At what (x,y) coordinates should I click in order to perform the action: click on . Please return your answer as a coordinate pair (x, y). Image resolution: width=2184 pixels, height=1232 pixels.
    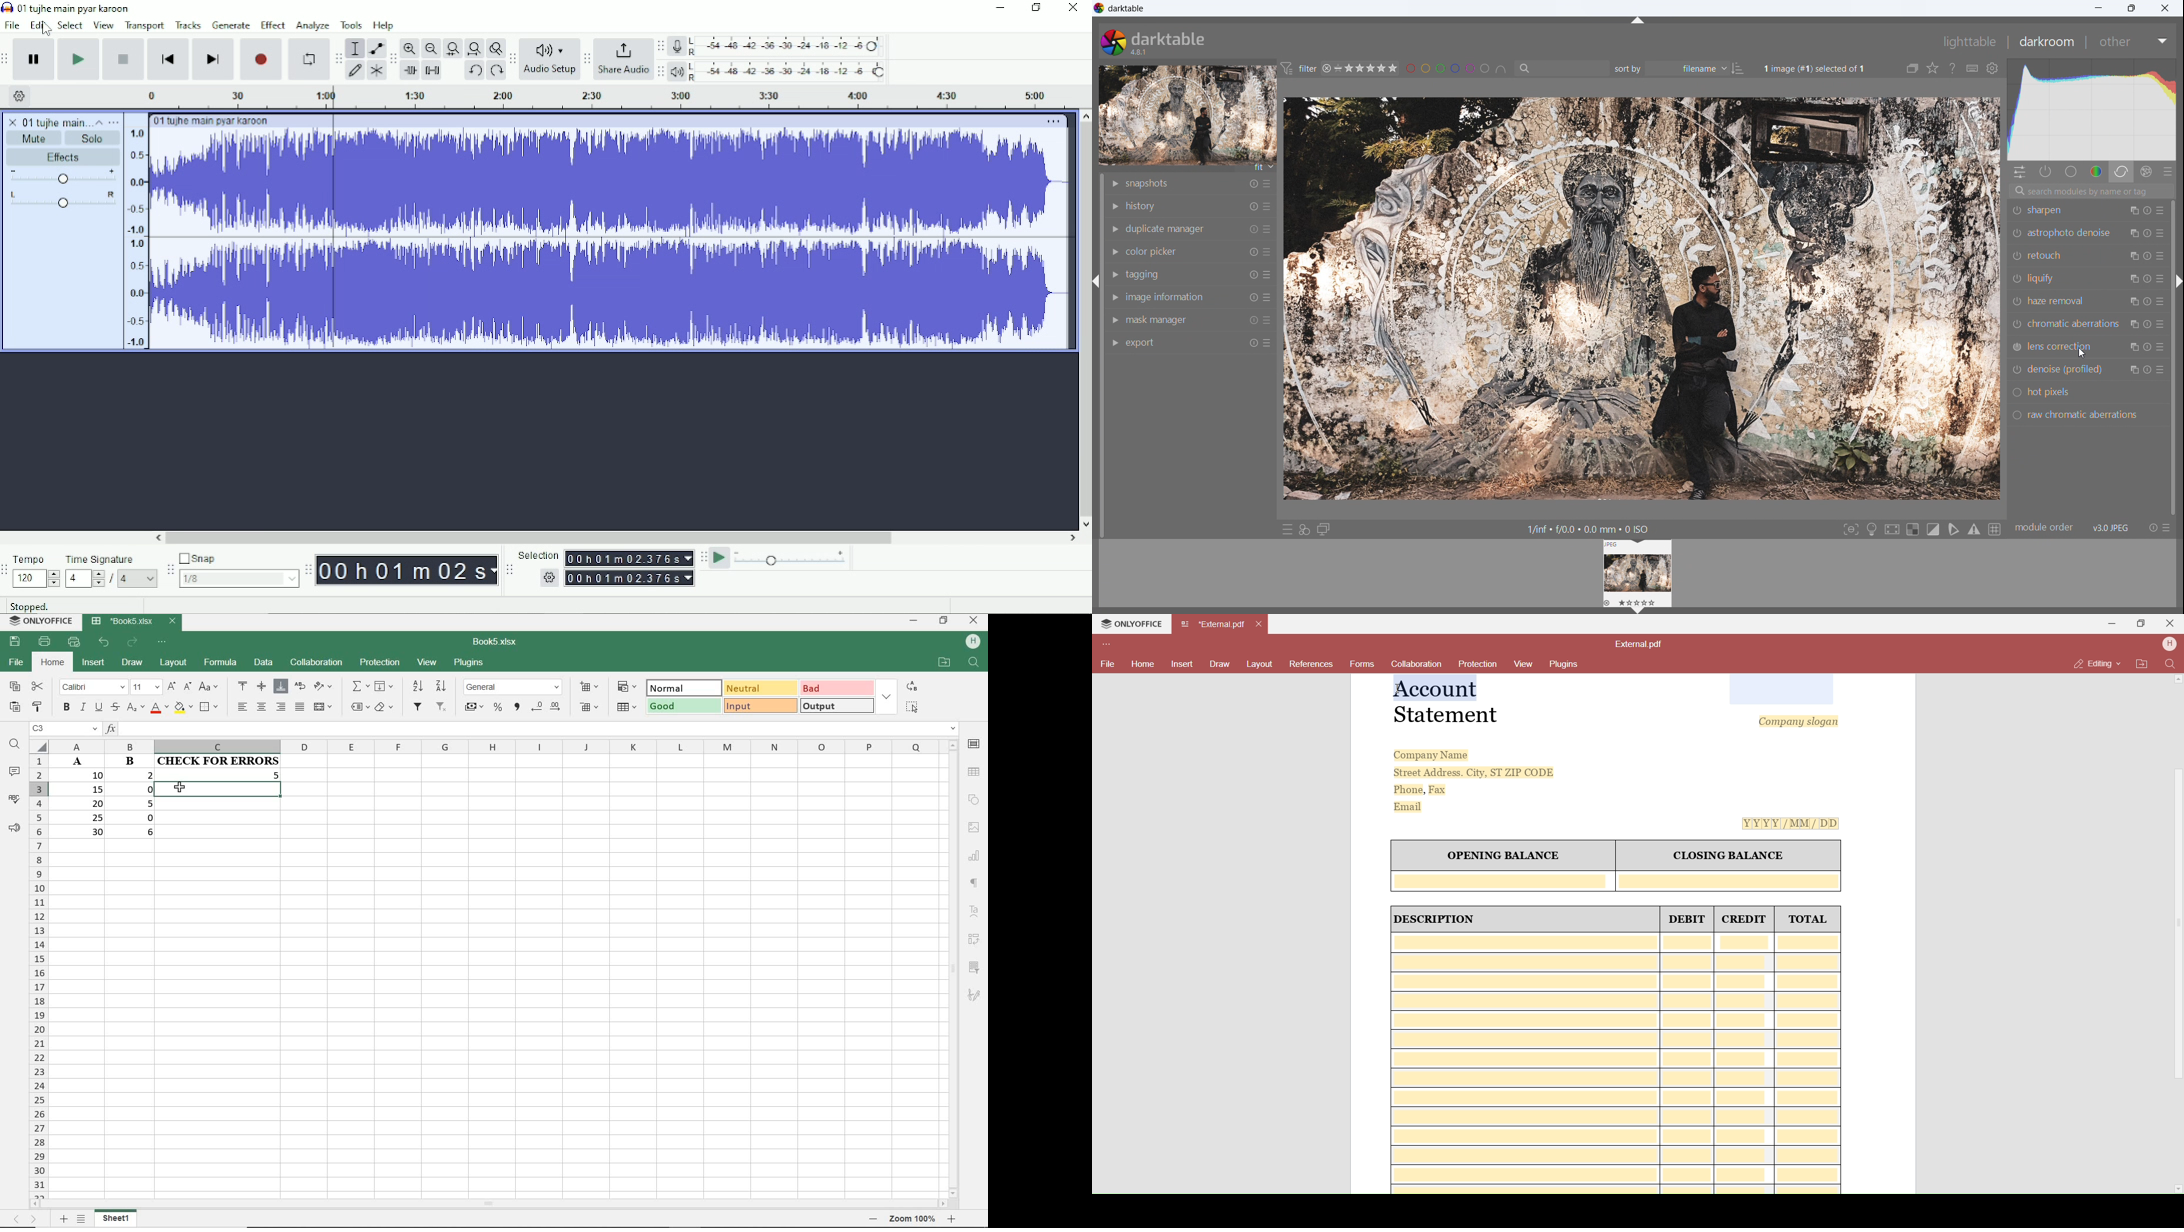
    Looking at the image, I should click on (876, 1219).